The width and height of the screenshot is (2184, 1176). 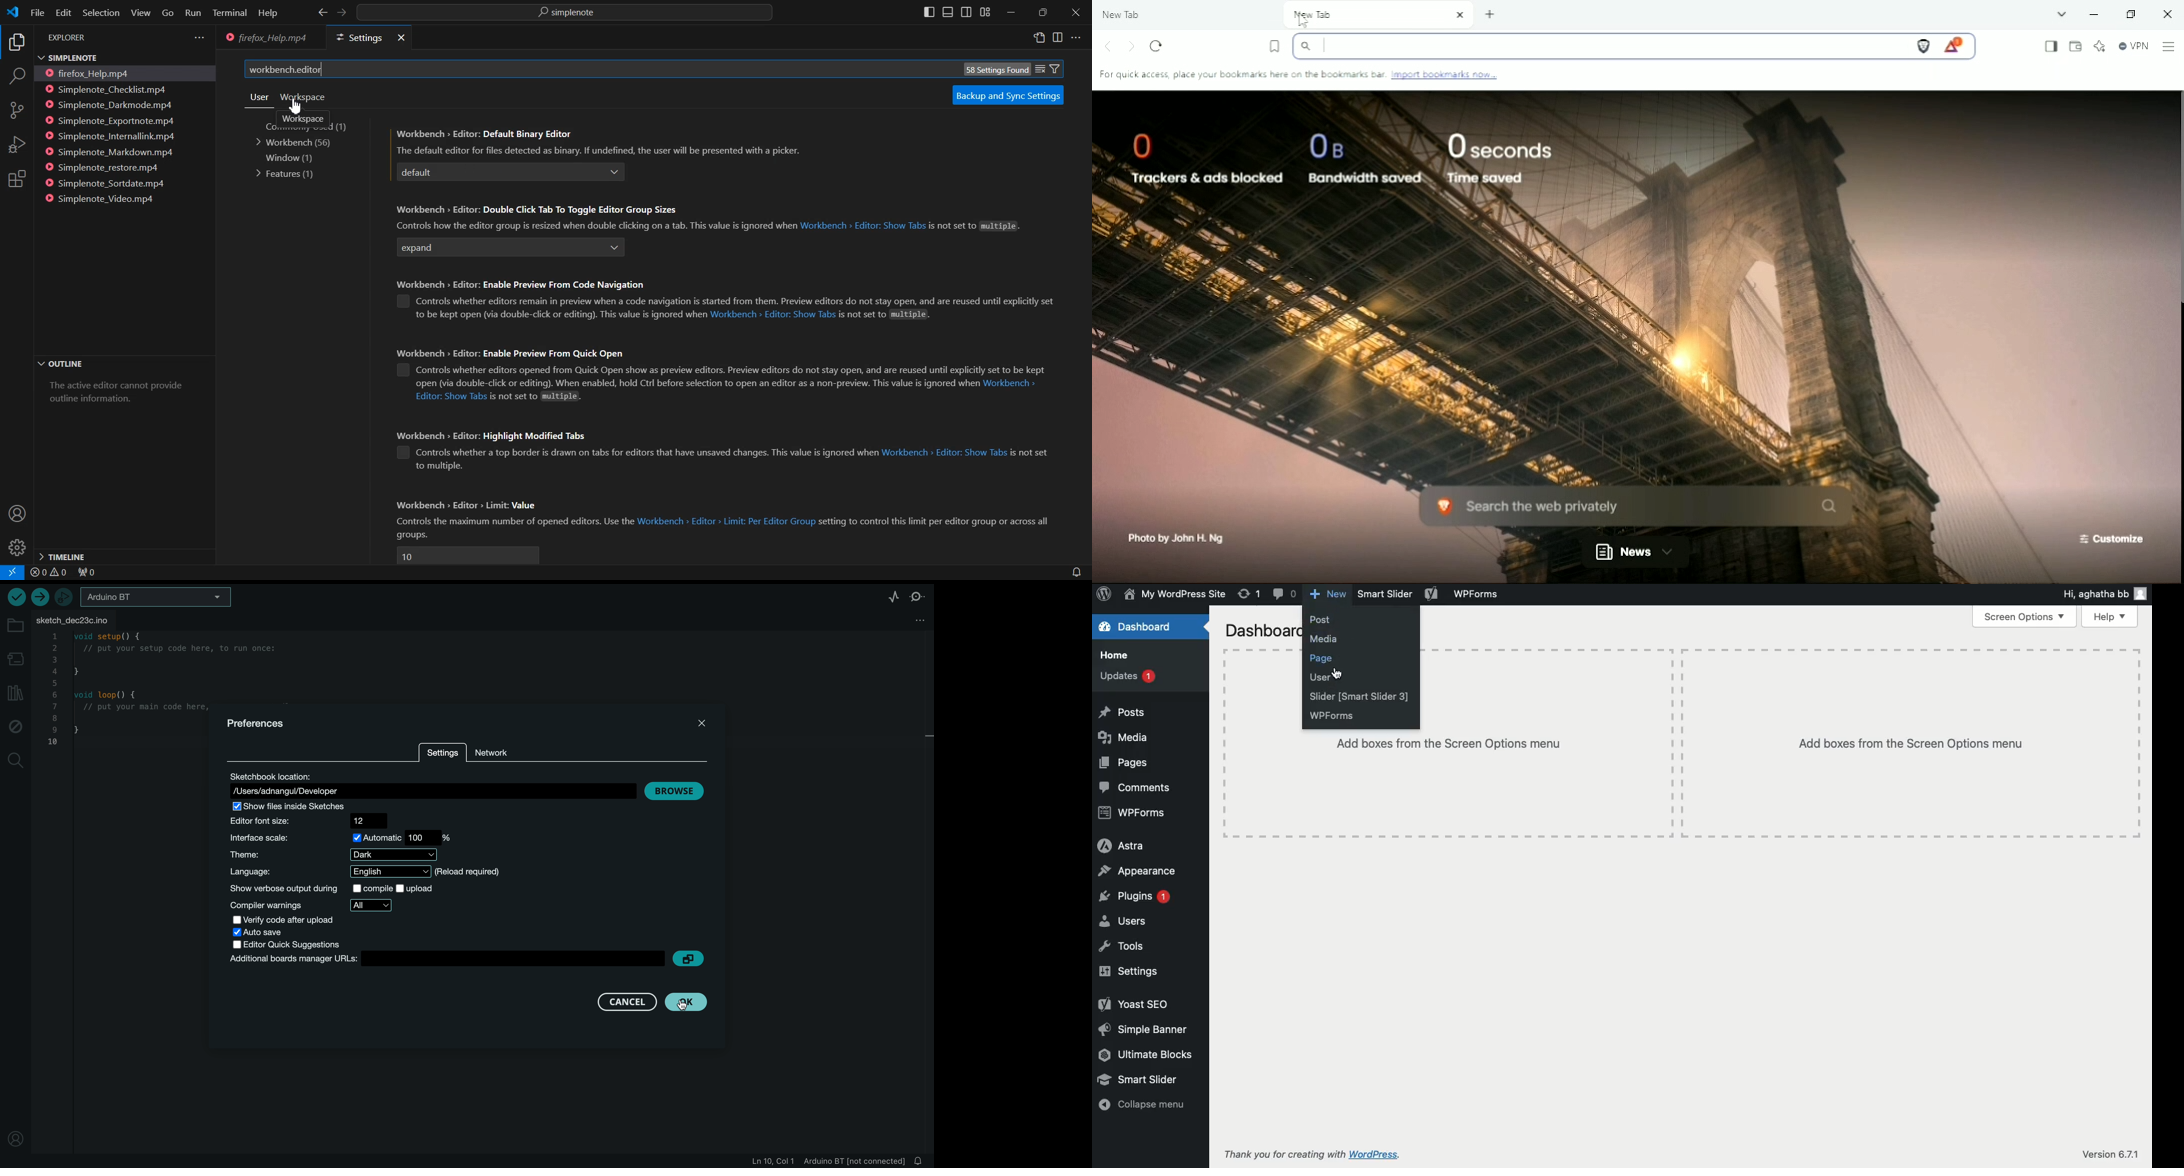 What do you see at coordinates (572, 14) in the screenshot?
I see `simplenote` at bounding box center [572, 14].